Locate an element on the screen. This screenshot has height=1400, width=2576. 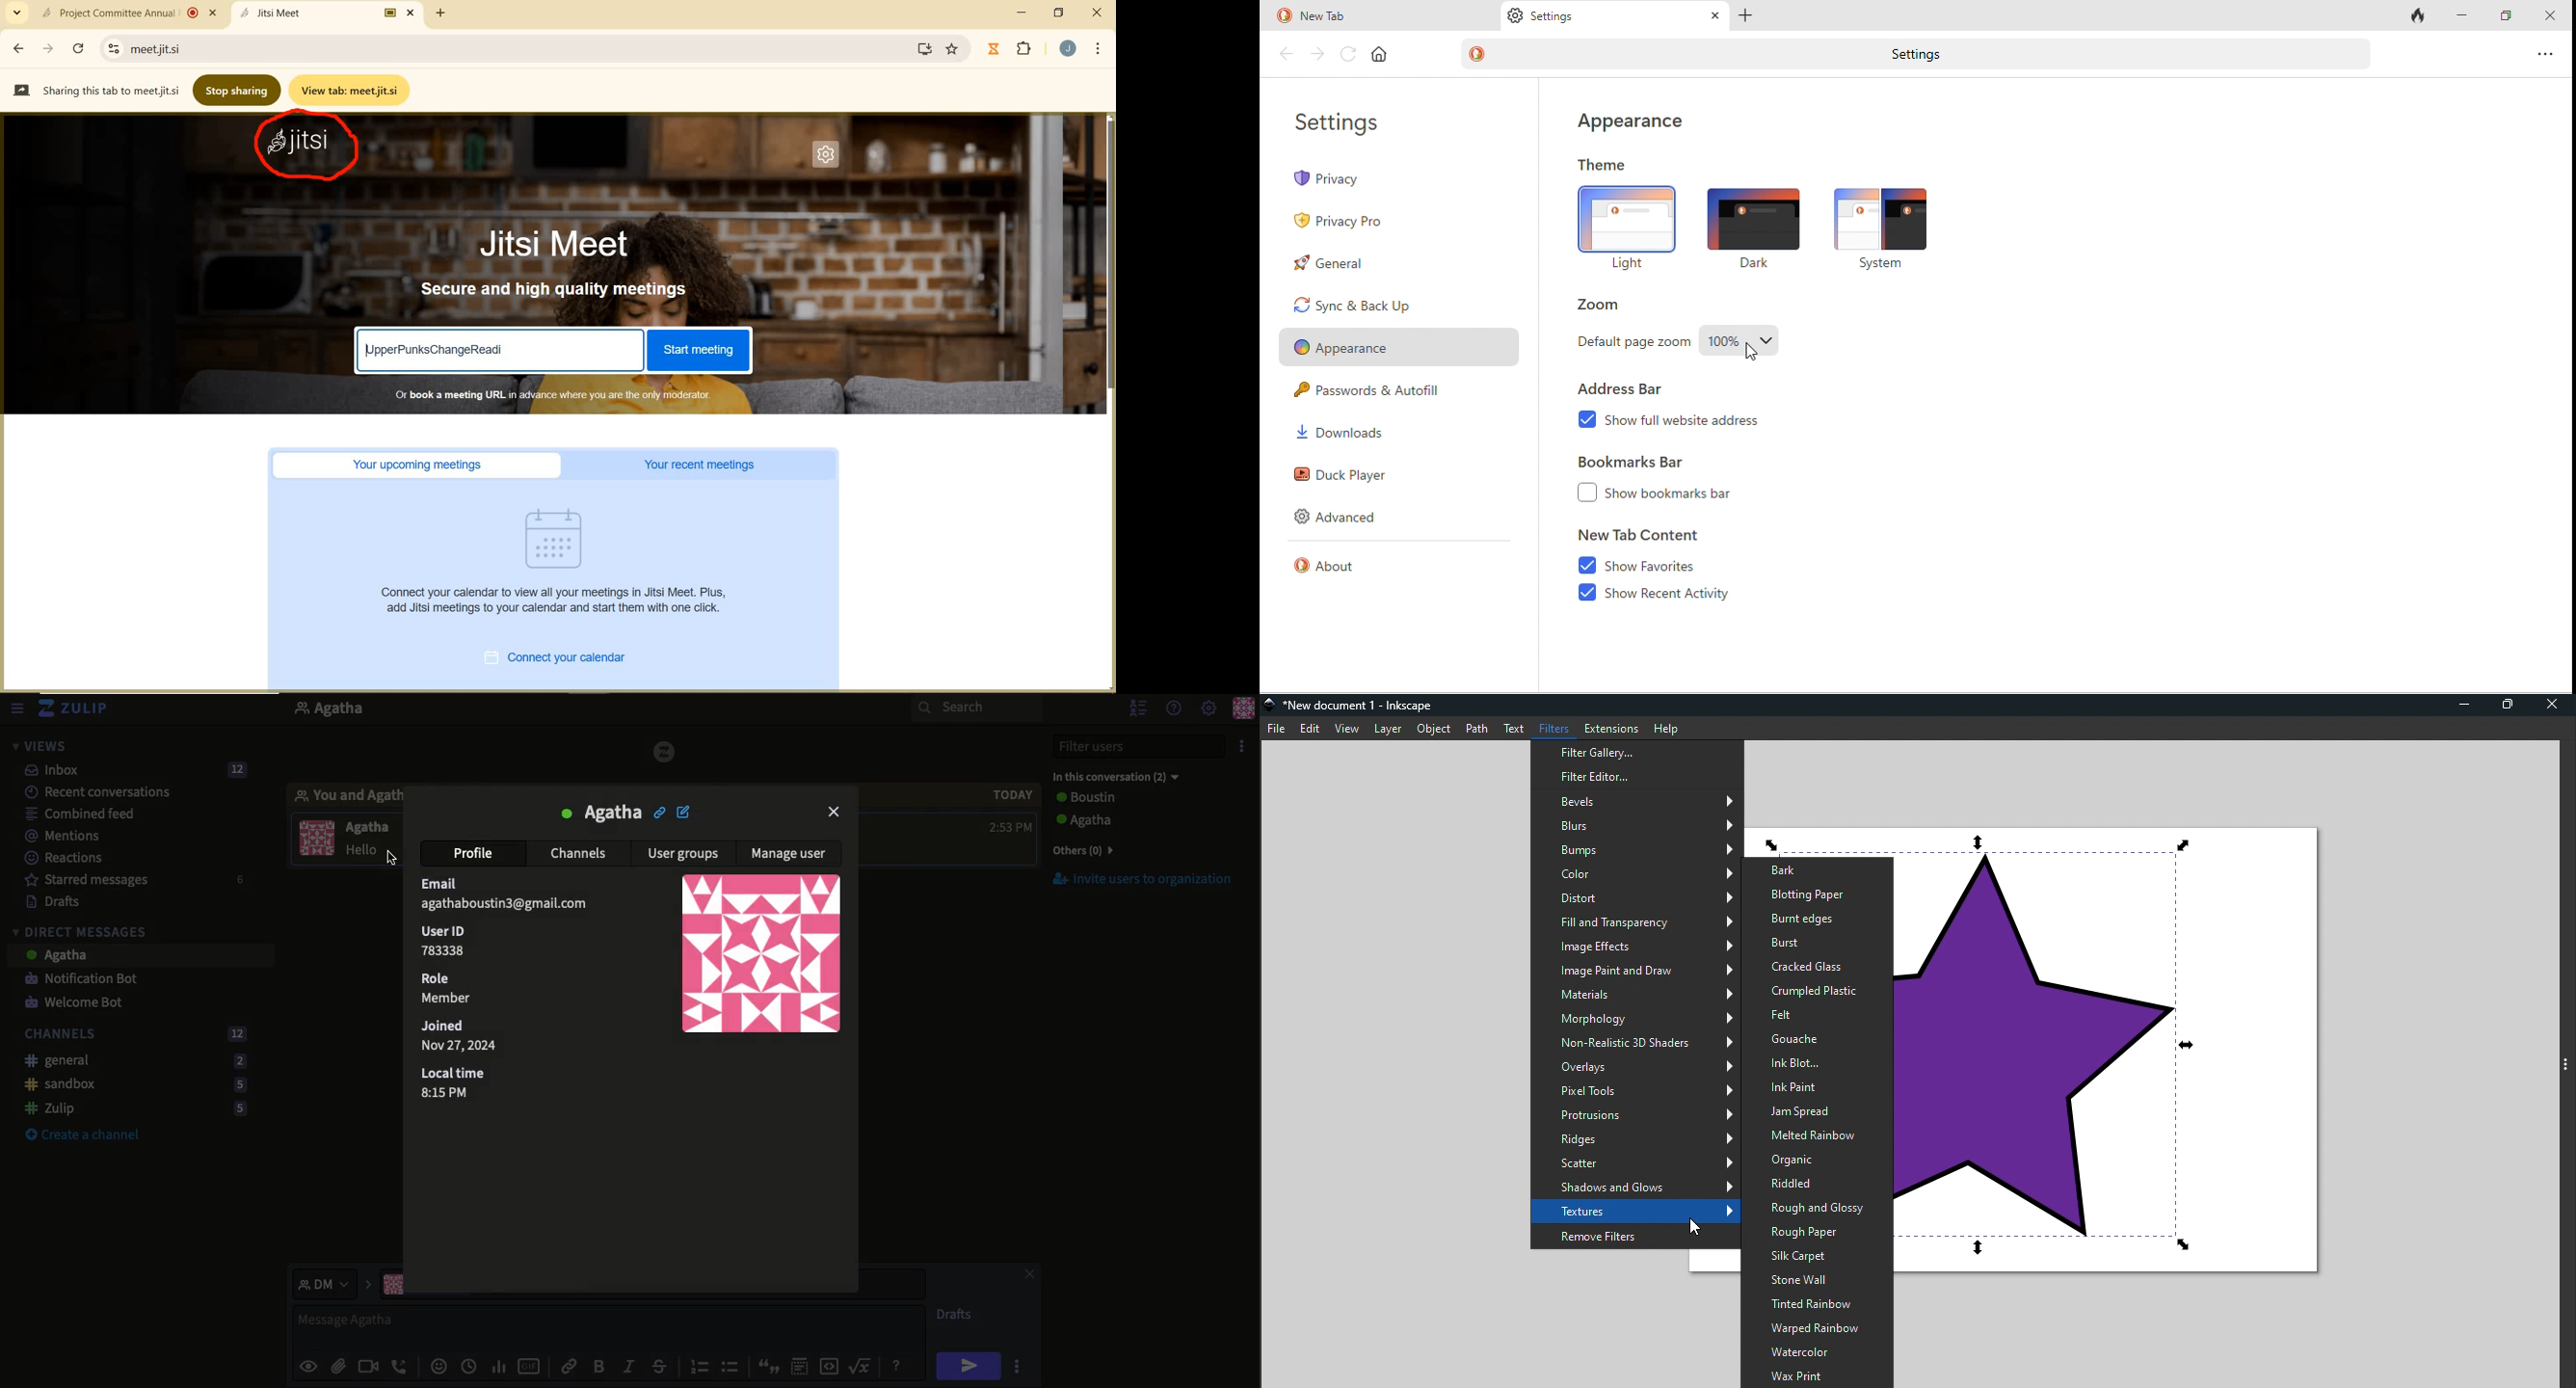
Blotting paper is located at coordinates (1817, 895).